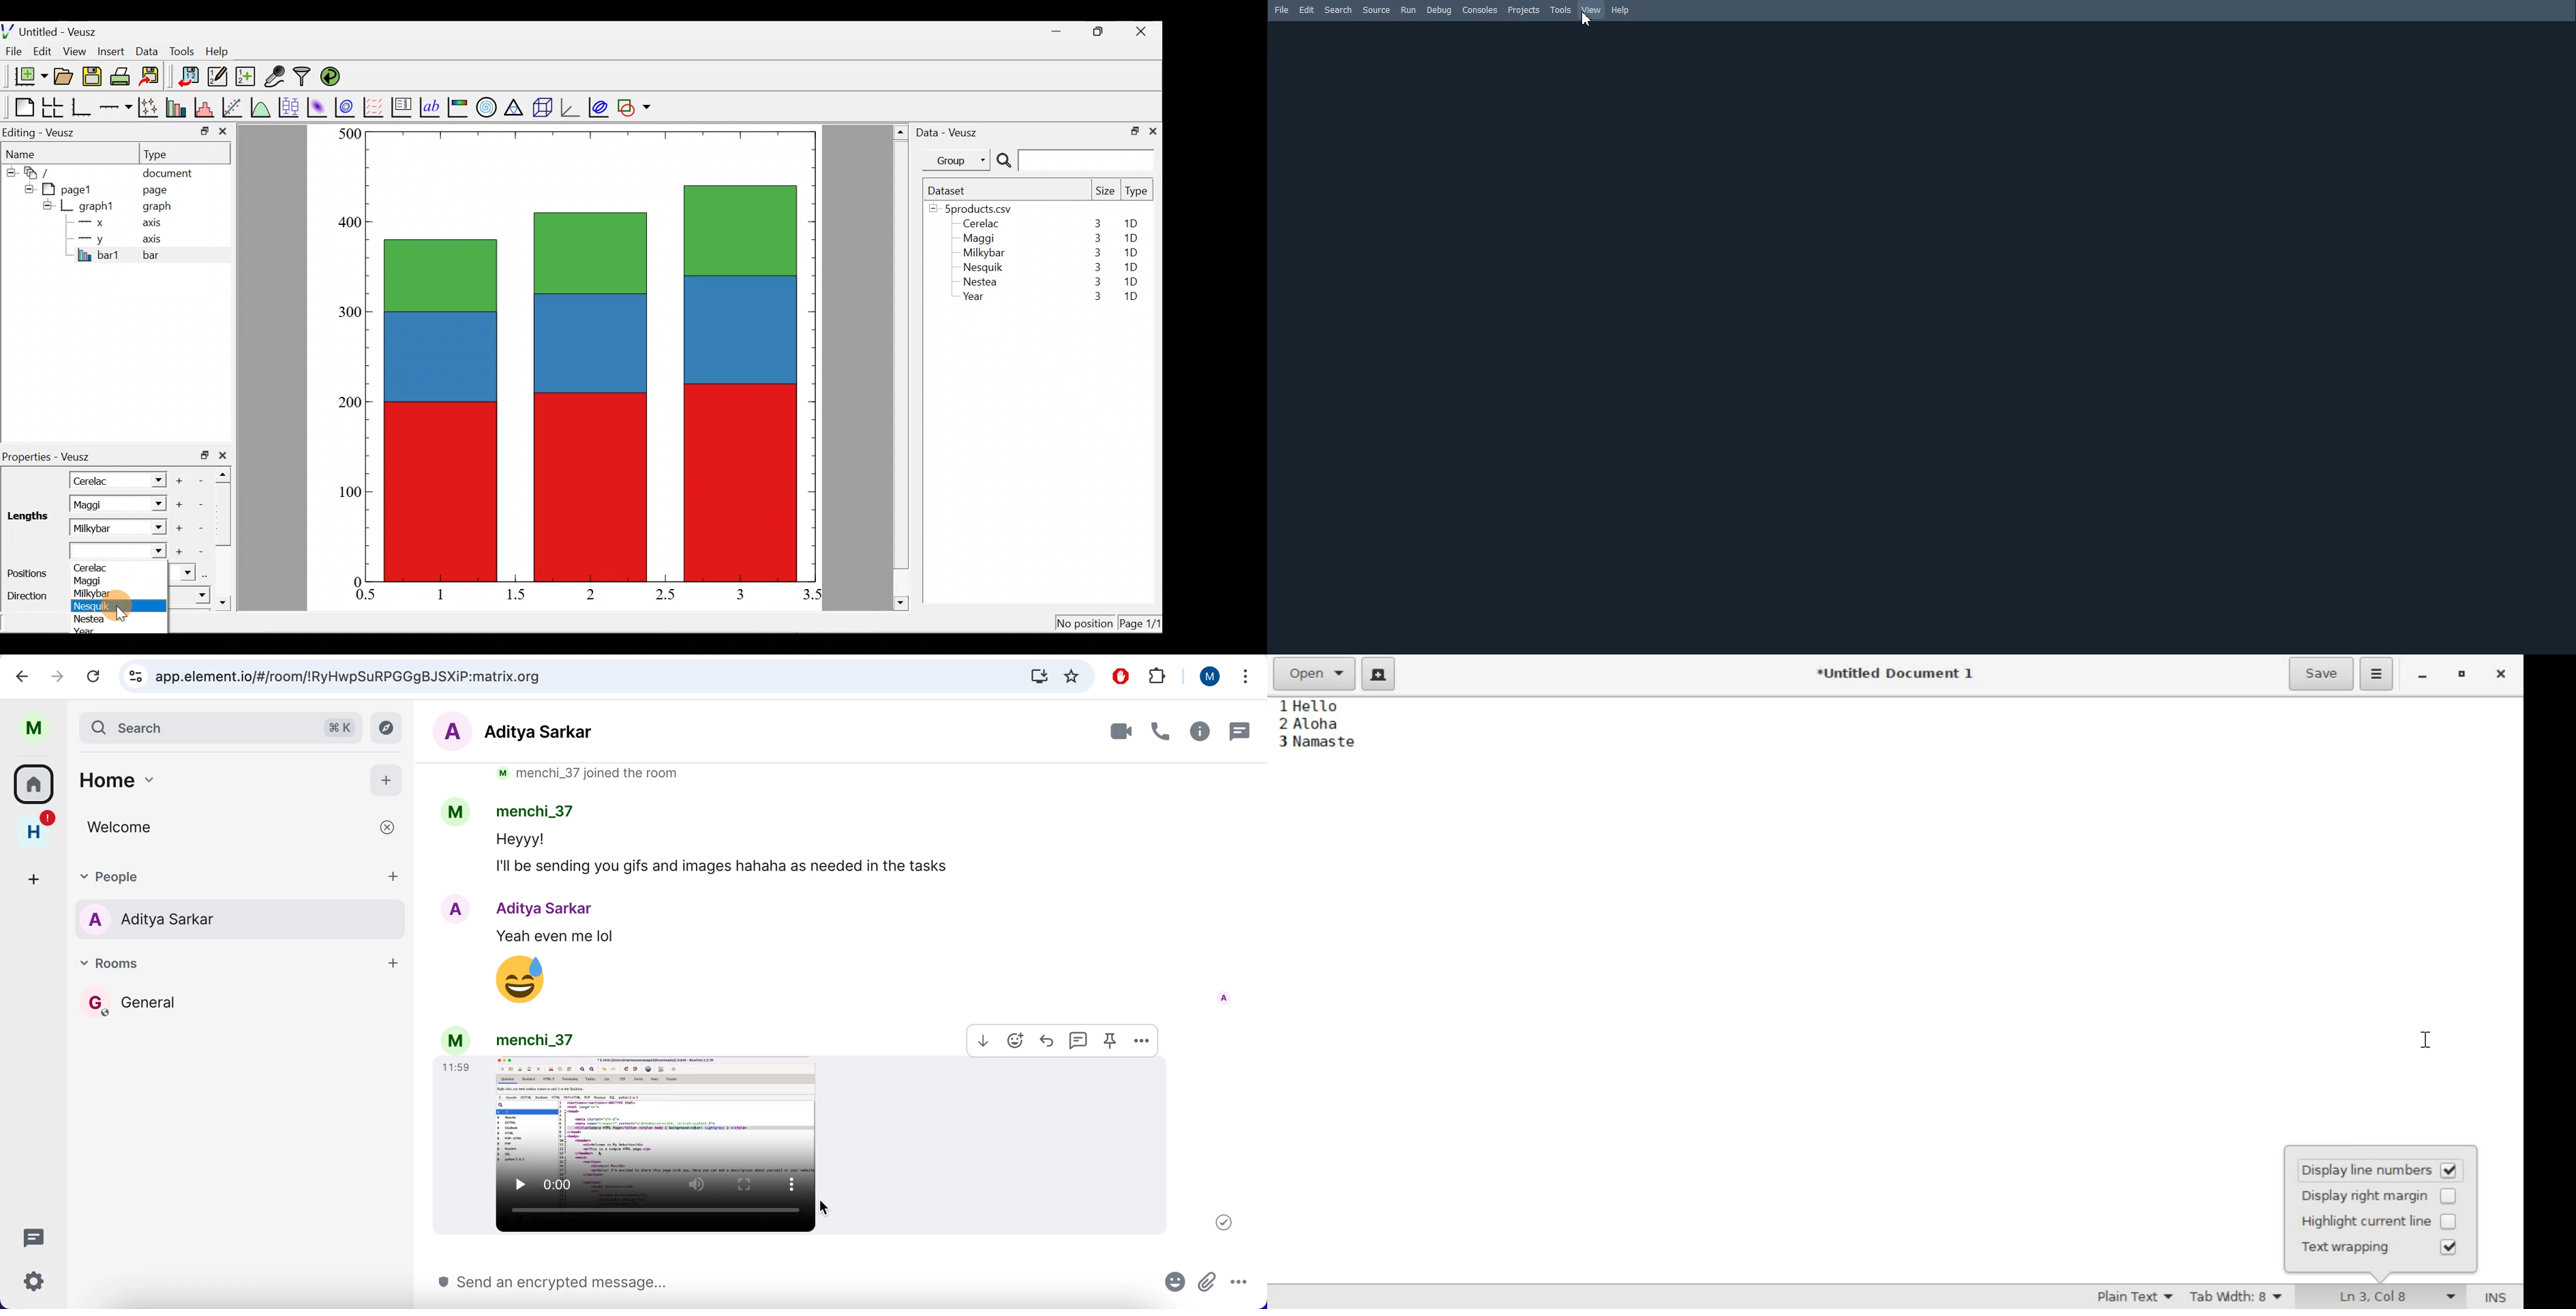 The width and height of the screenshot is (2576, 1316). I want to click on reply in thread, so click(1076, 1041).